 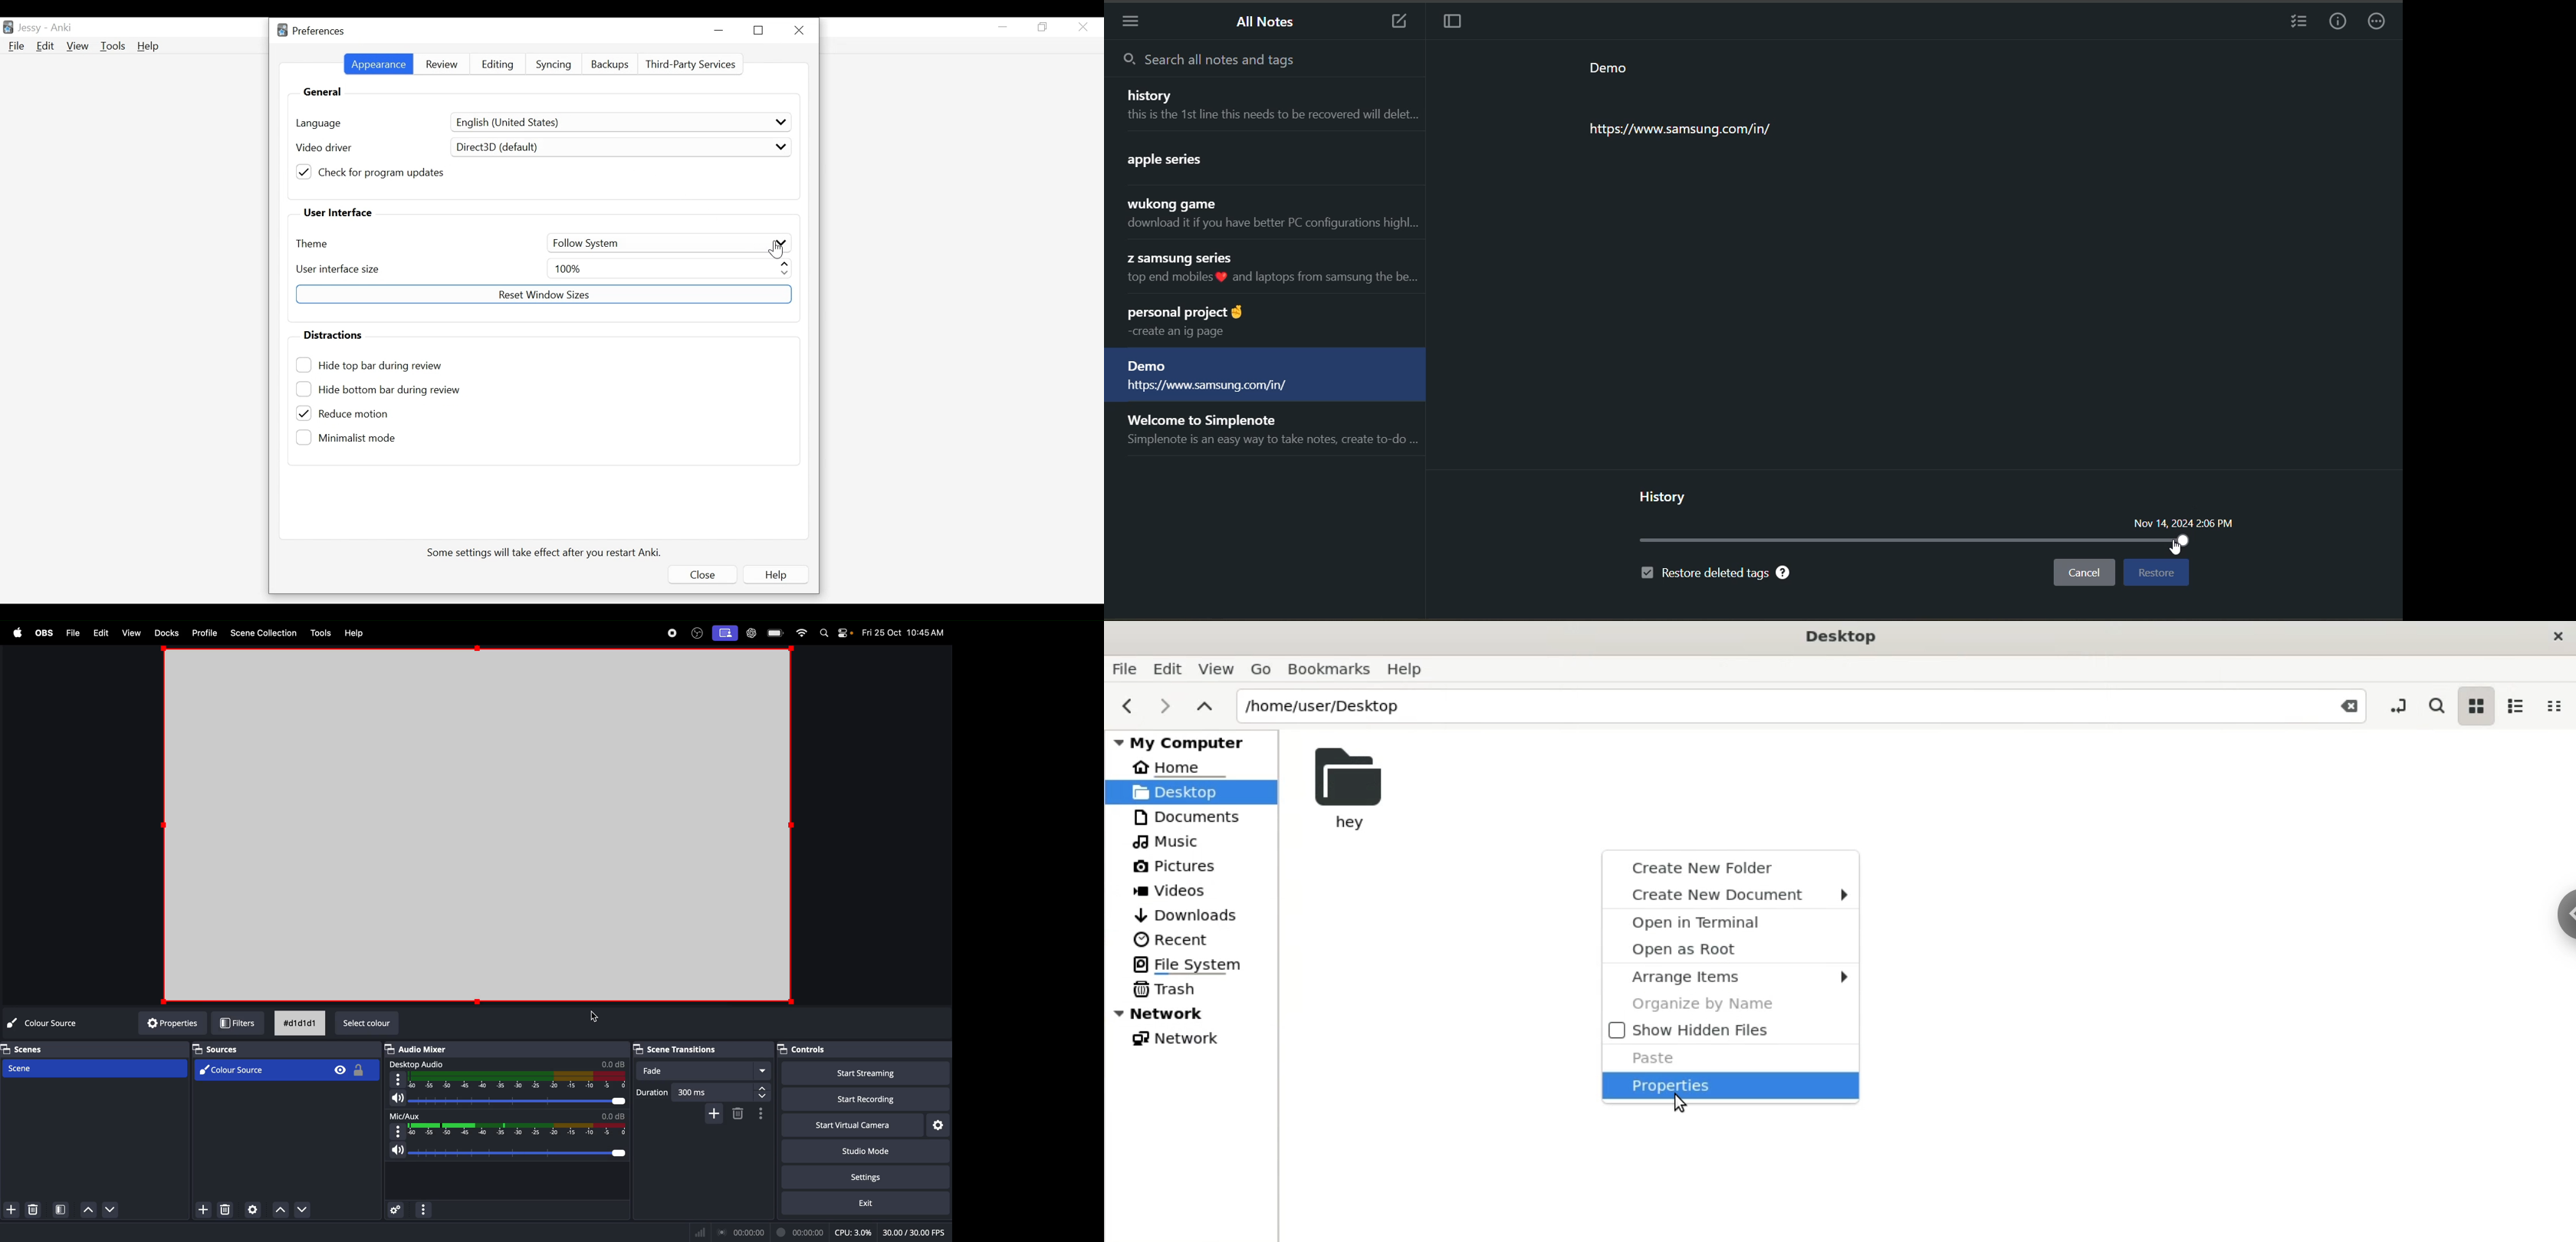 I want to click on battery, so click(x=778, y=633).